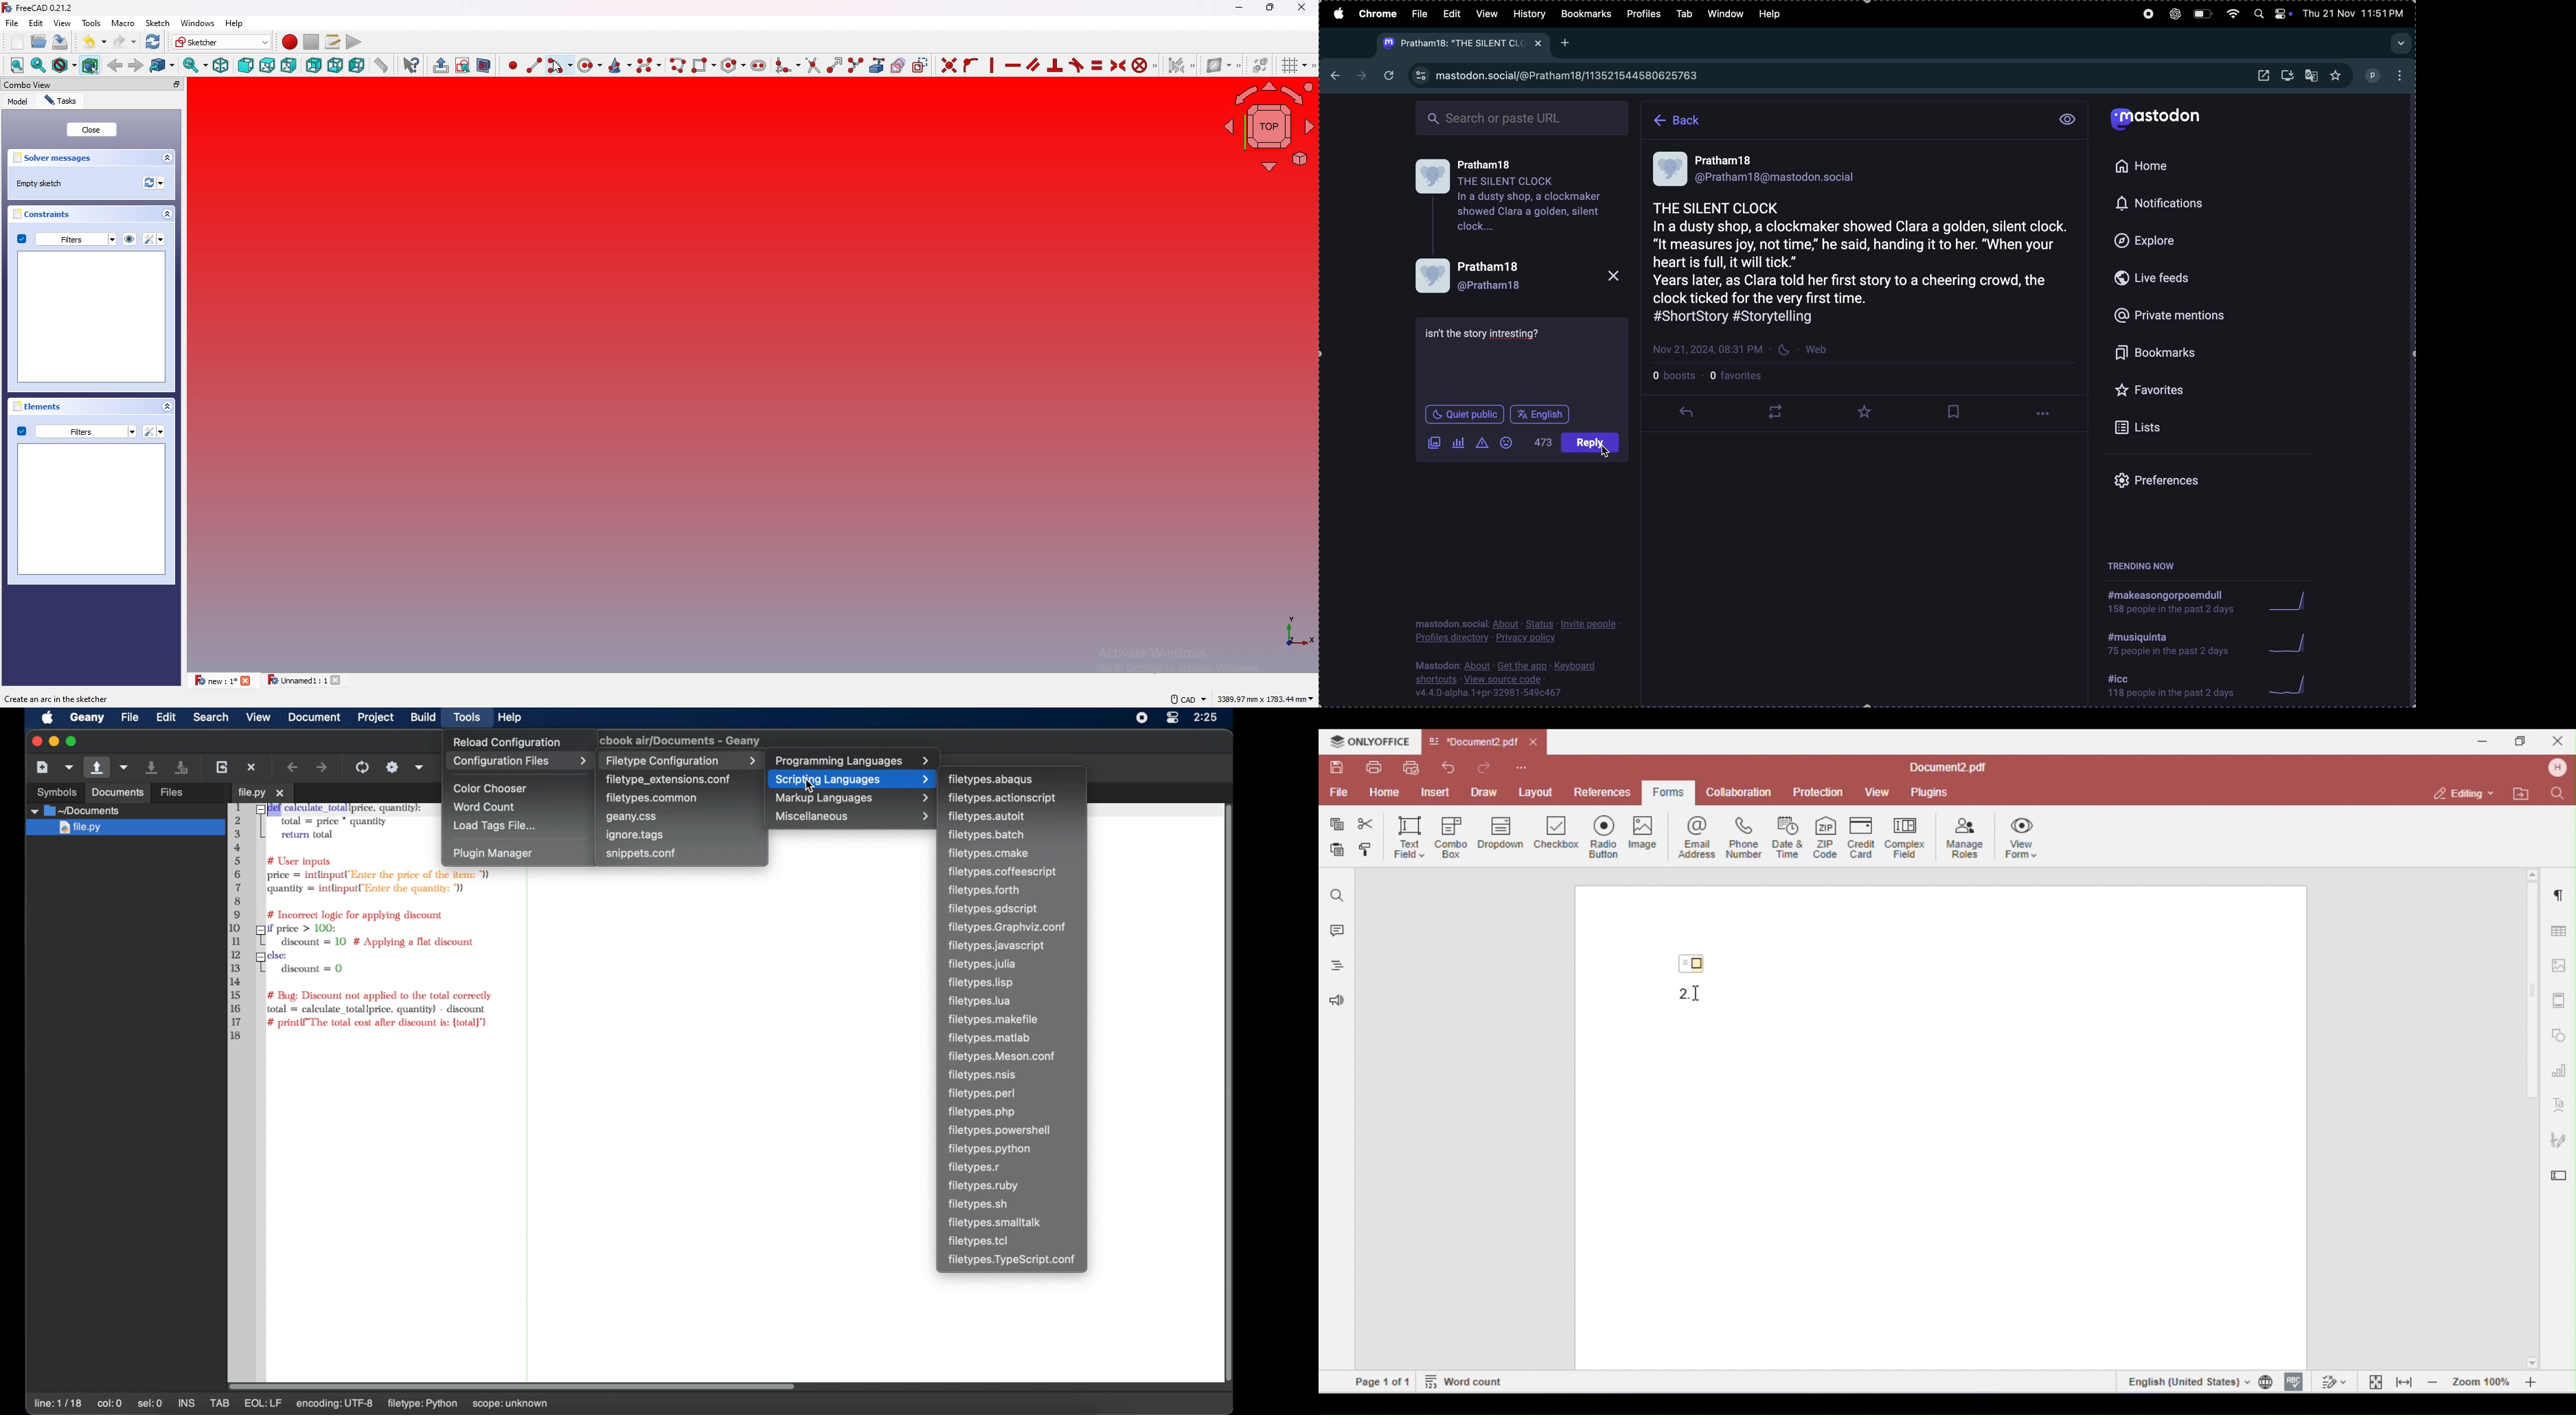 The image size is (2576, 1428). Describe the element at coordinates (1337, 13) in the screenshot. I see `apple menu` at that location.